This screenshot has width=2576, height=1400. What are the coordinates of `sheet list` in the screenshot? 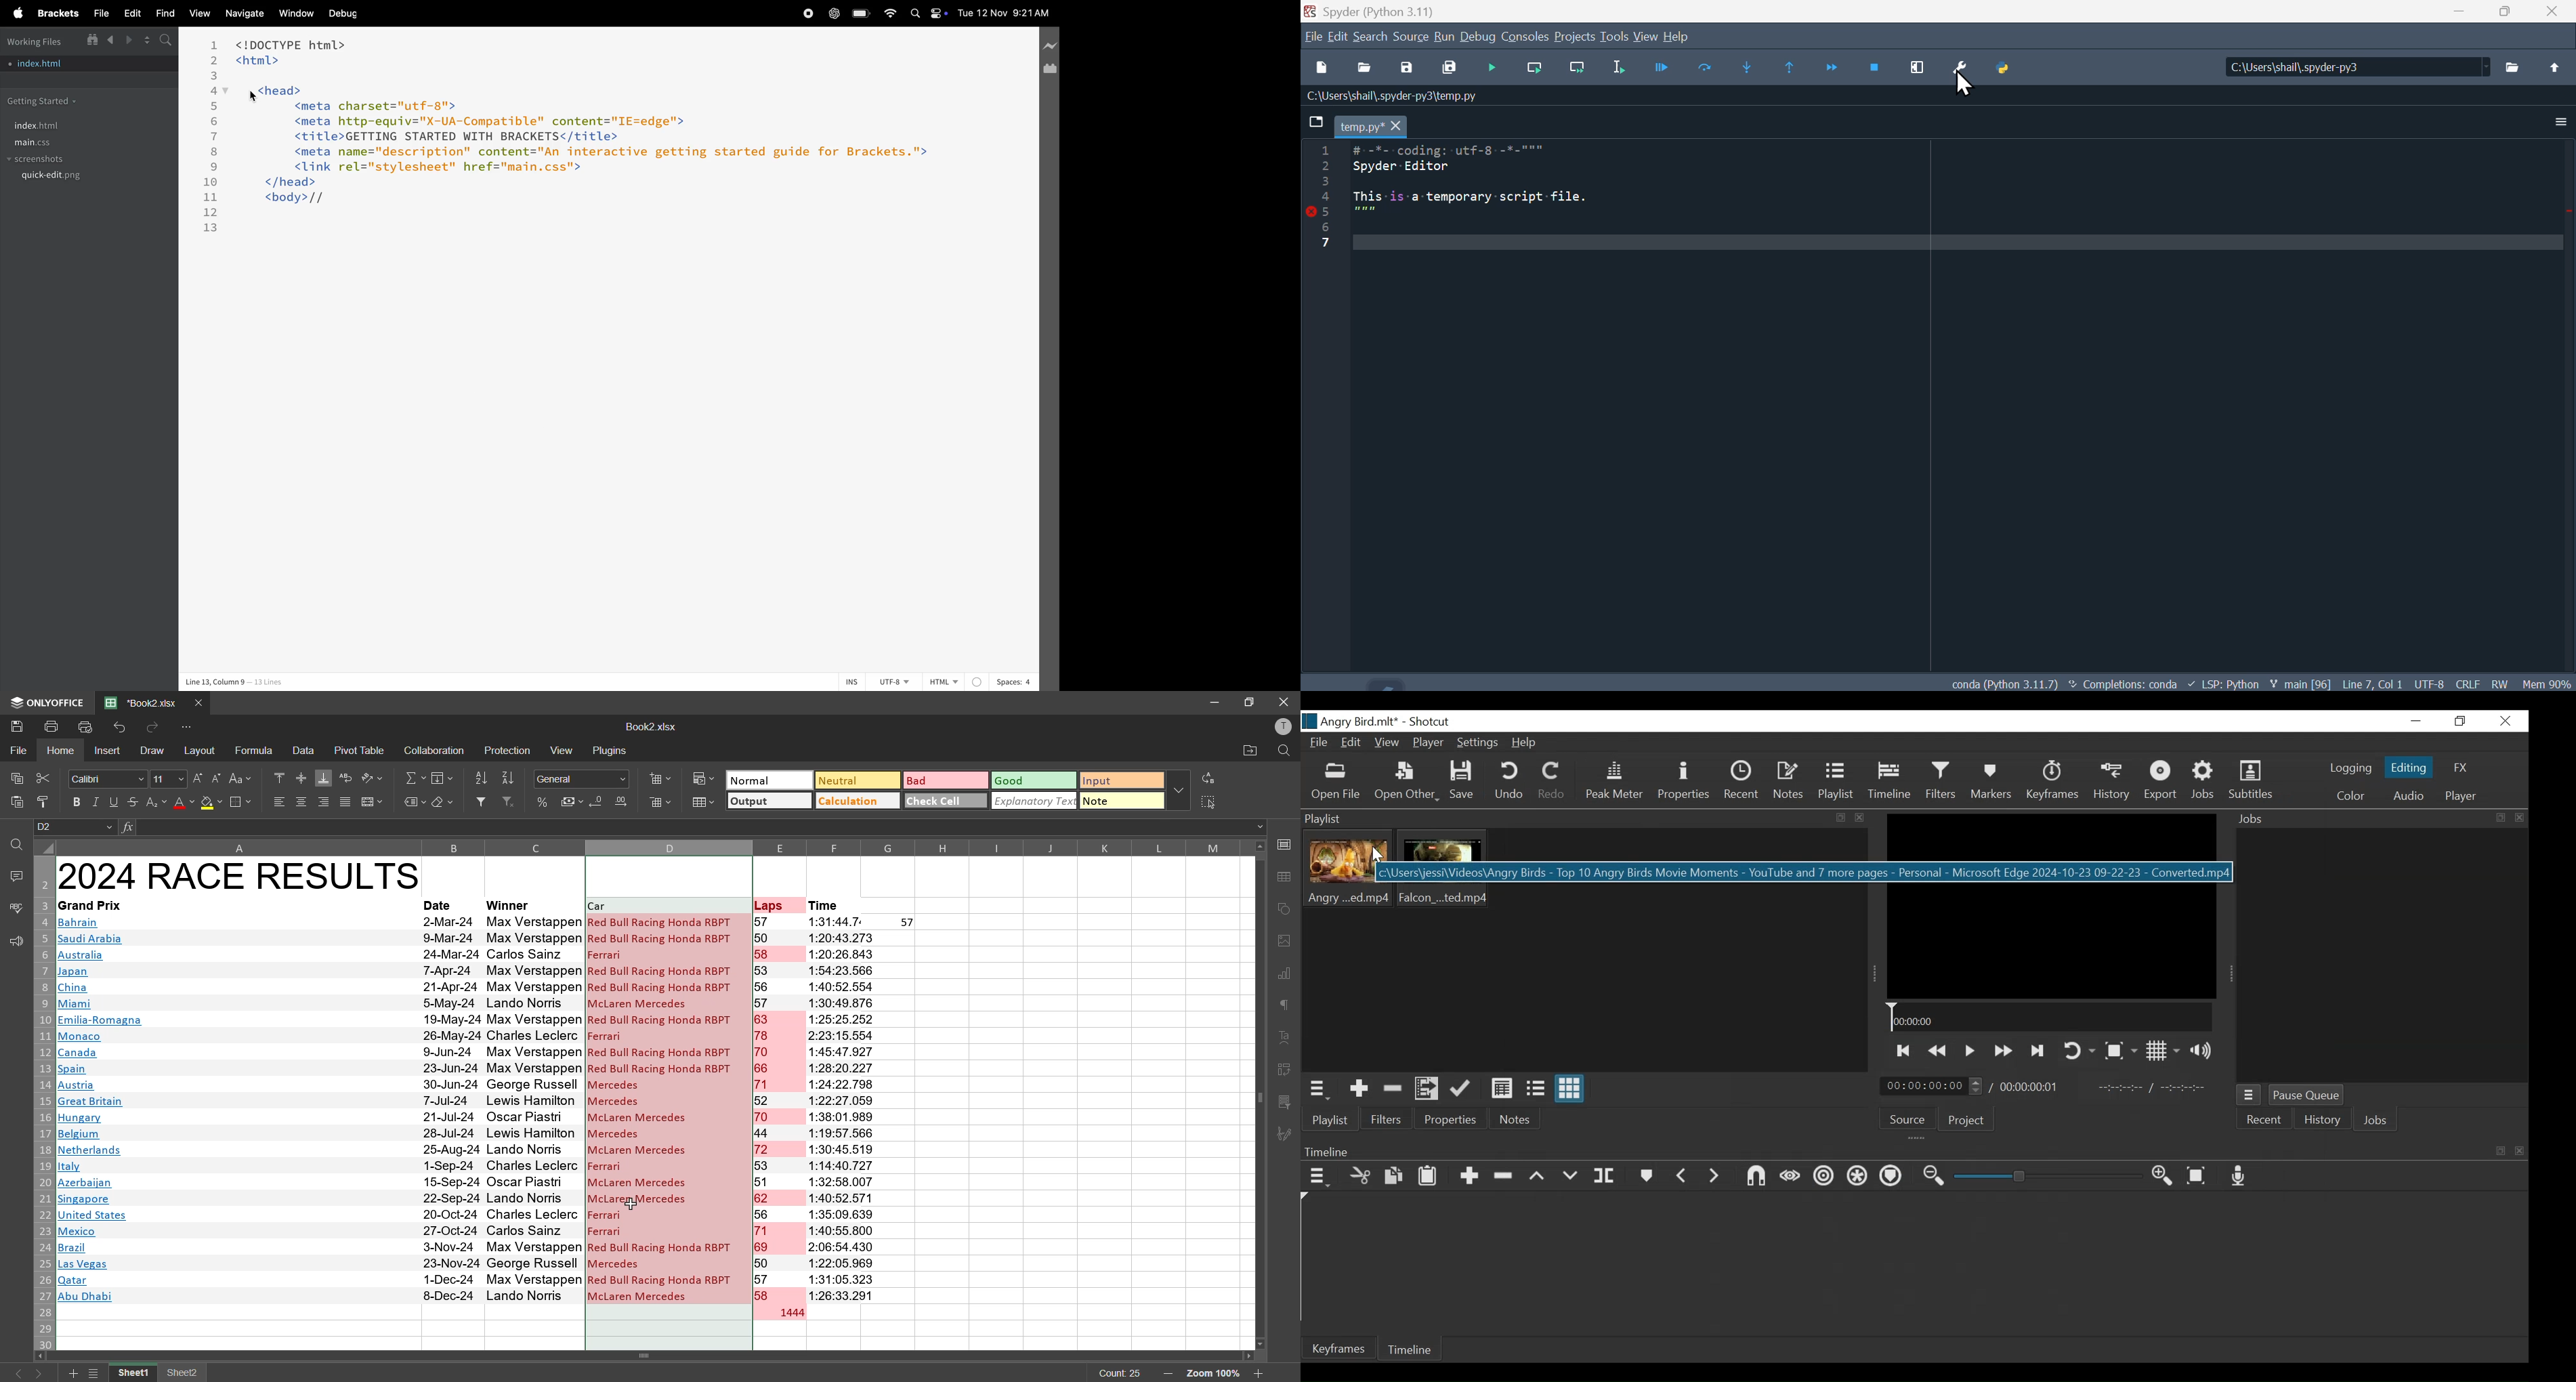 It's located at (96, 1374).